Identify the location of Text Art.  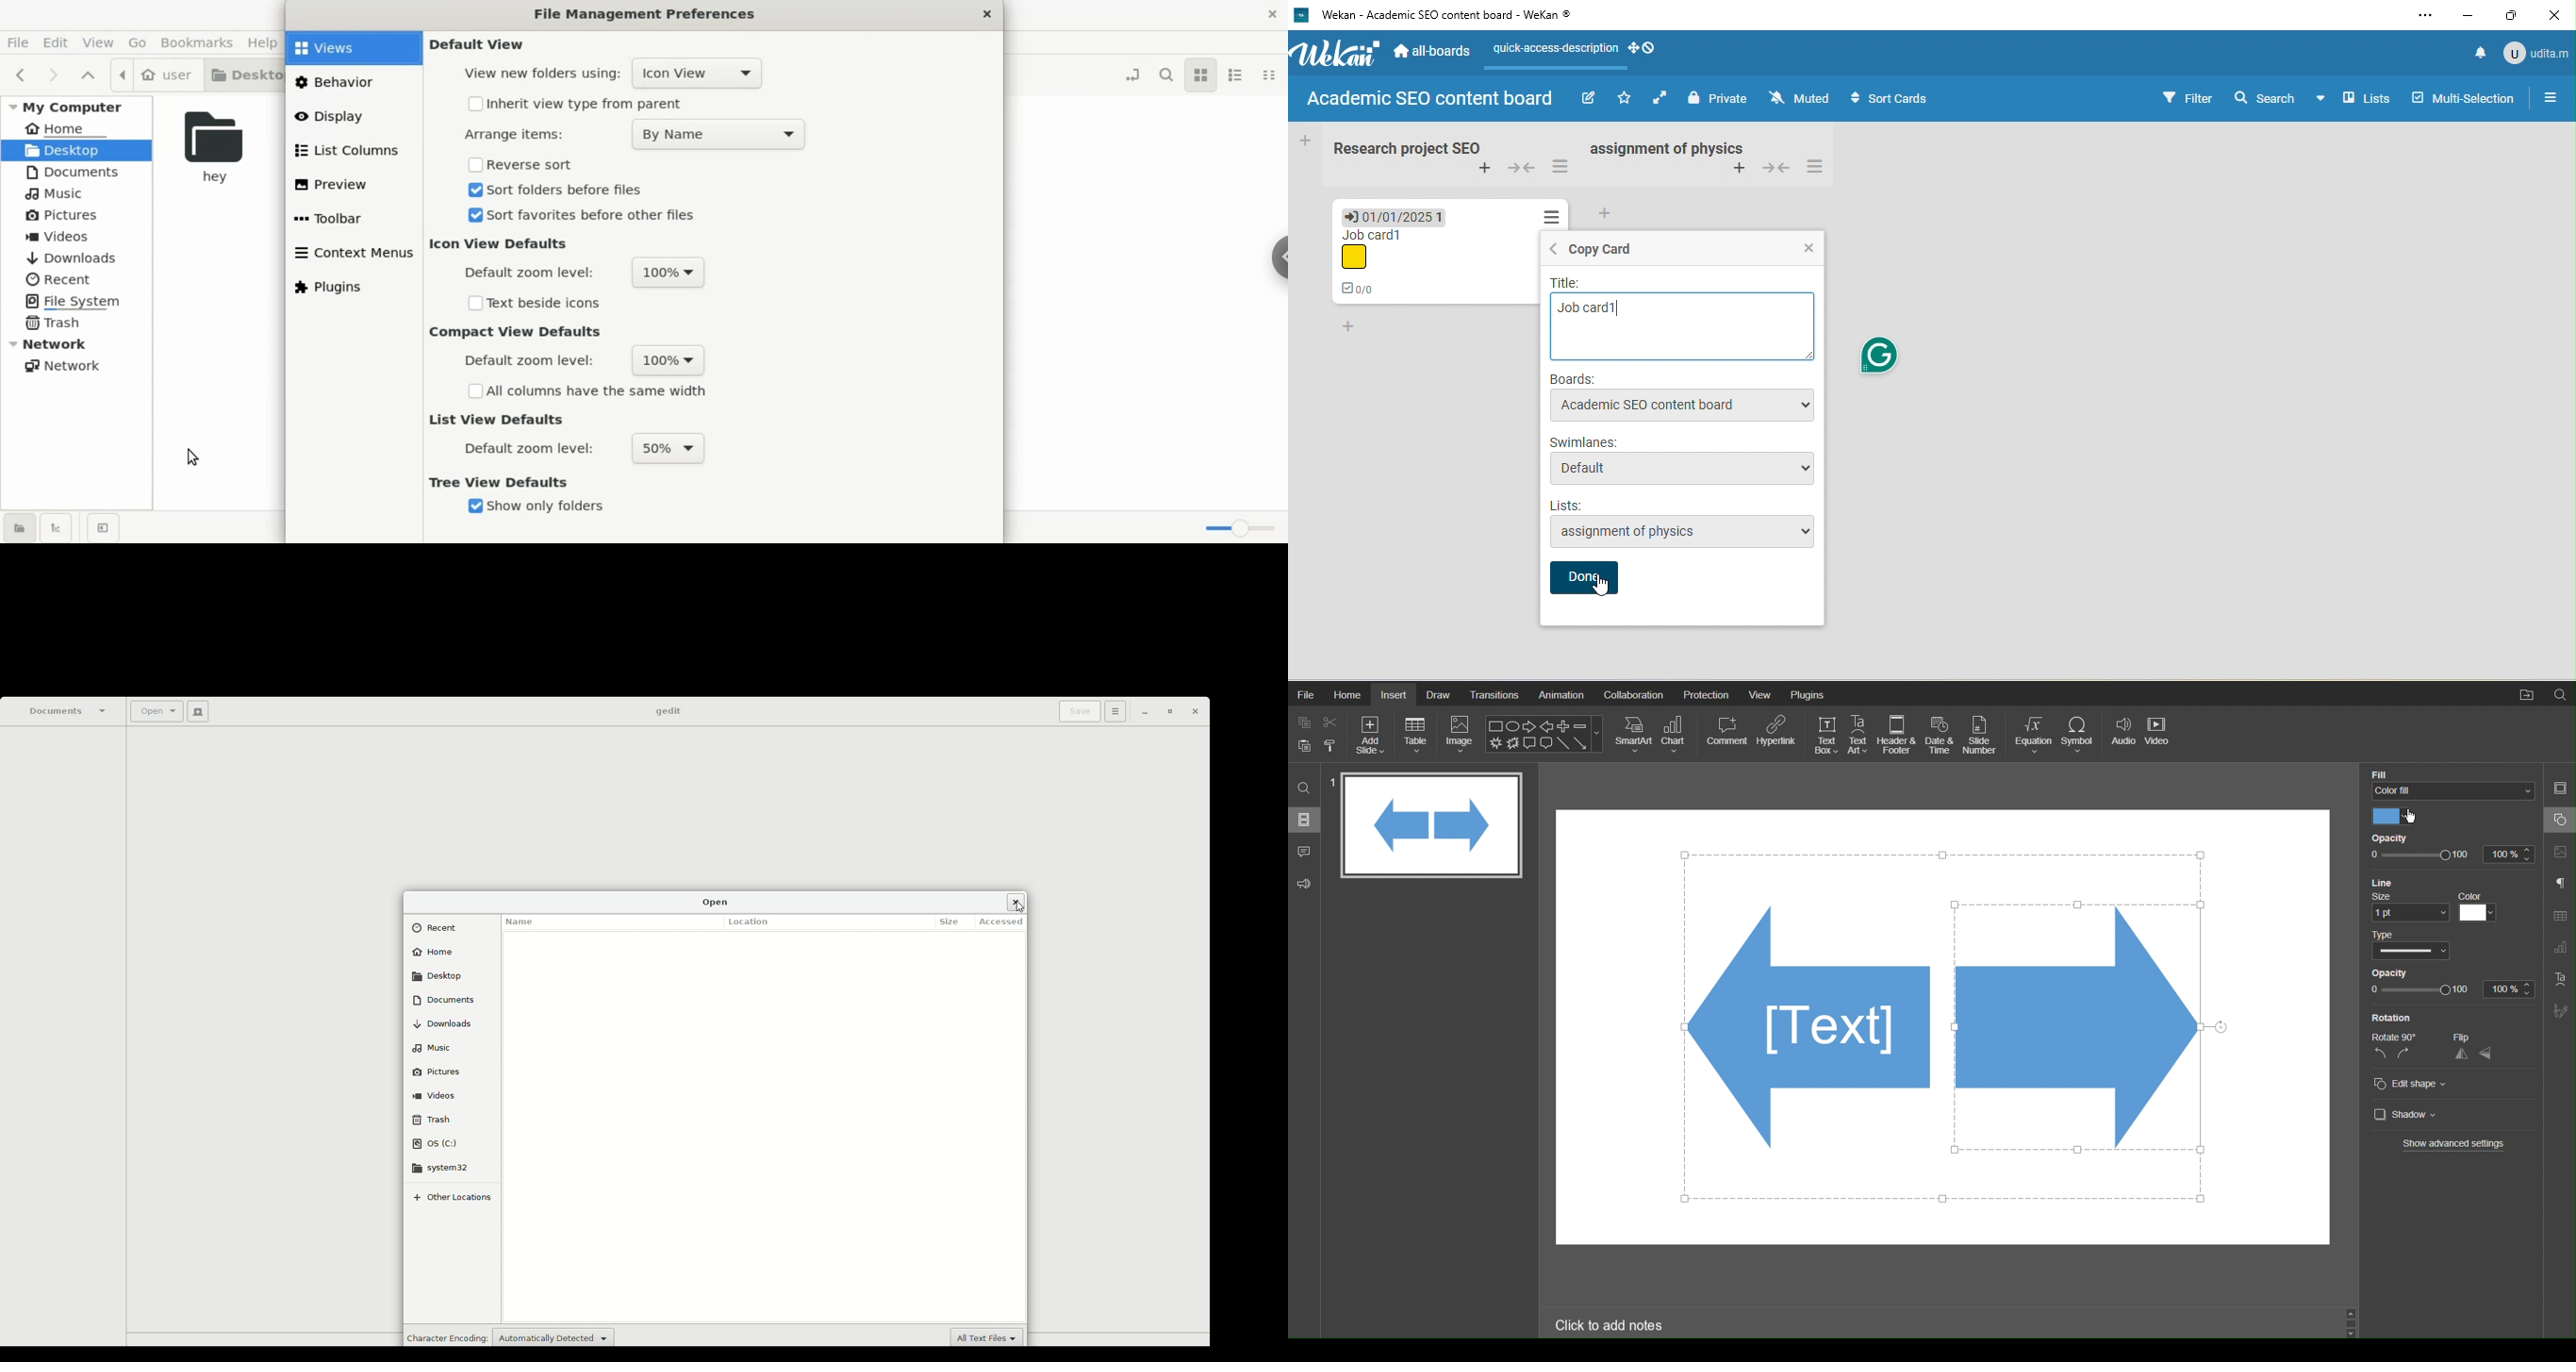
(2559, 979).